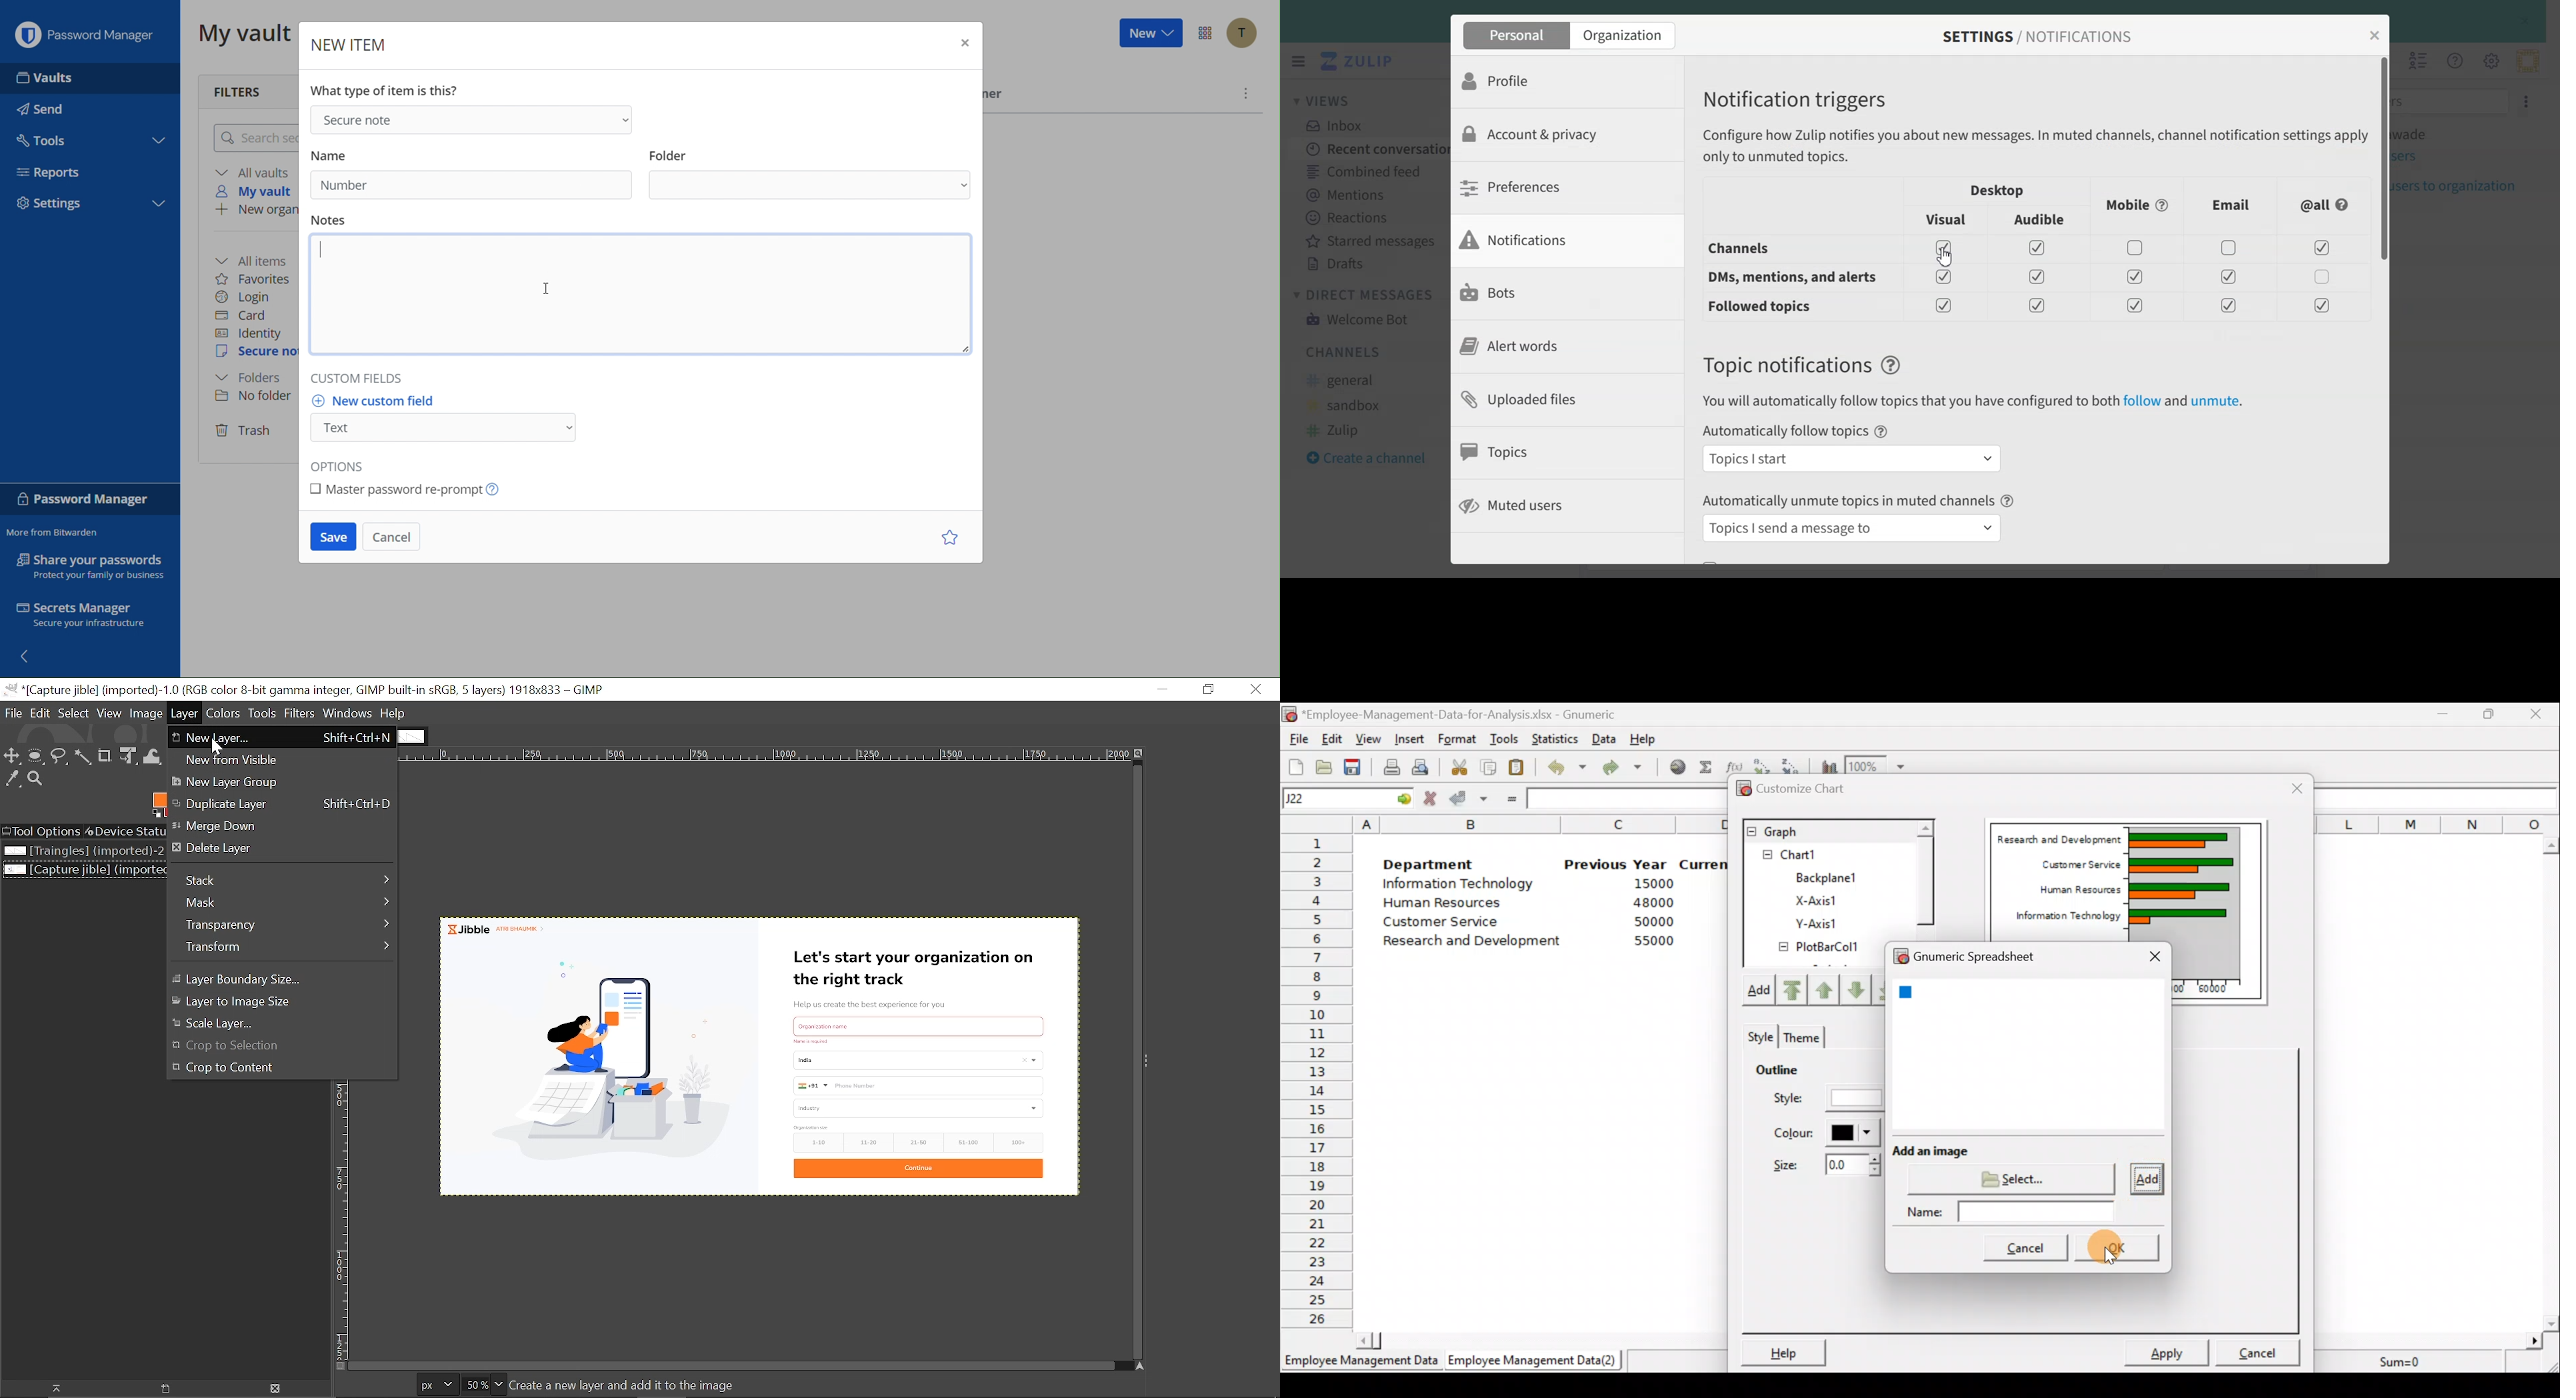 Image resolution: width=2576 pixels, height=1400 pixels. What do you see at coordinates (2027, 1250) in the screenshot?
I see `Cancel` at bounding box center [2027, 1250].